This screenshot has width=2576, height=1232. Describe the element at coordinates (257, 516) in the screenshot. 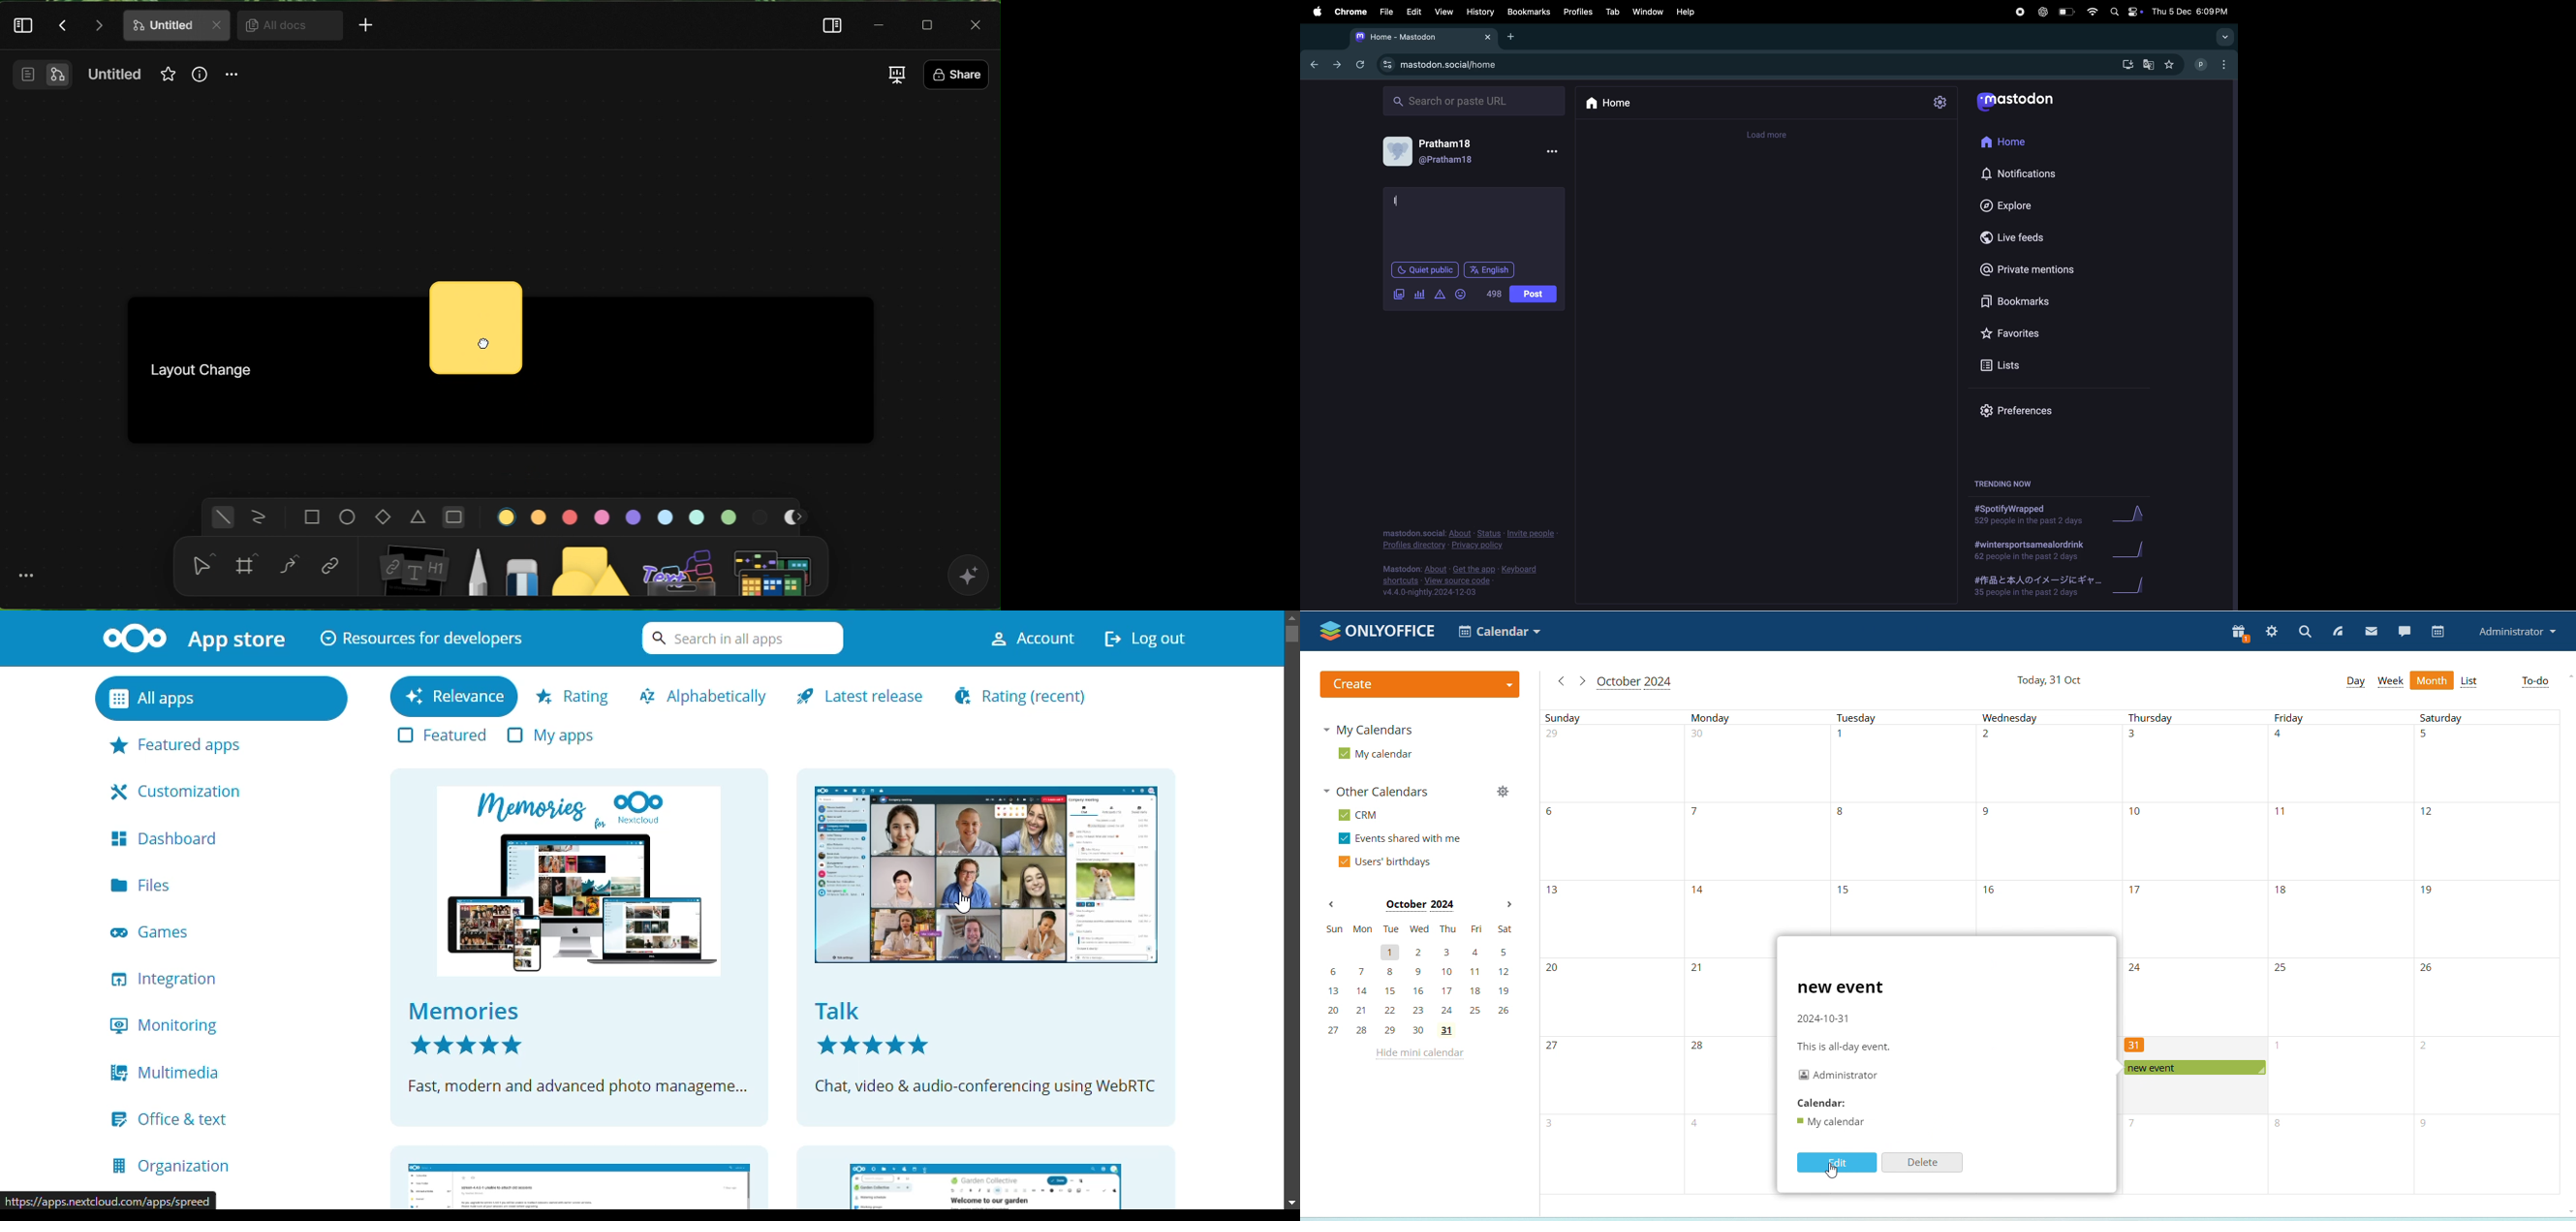

I see `scribbled` at that location.